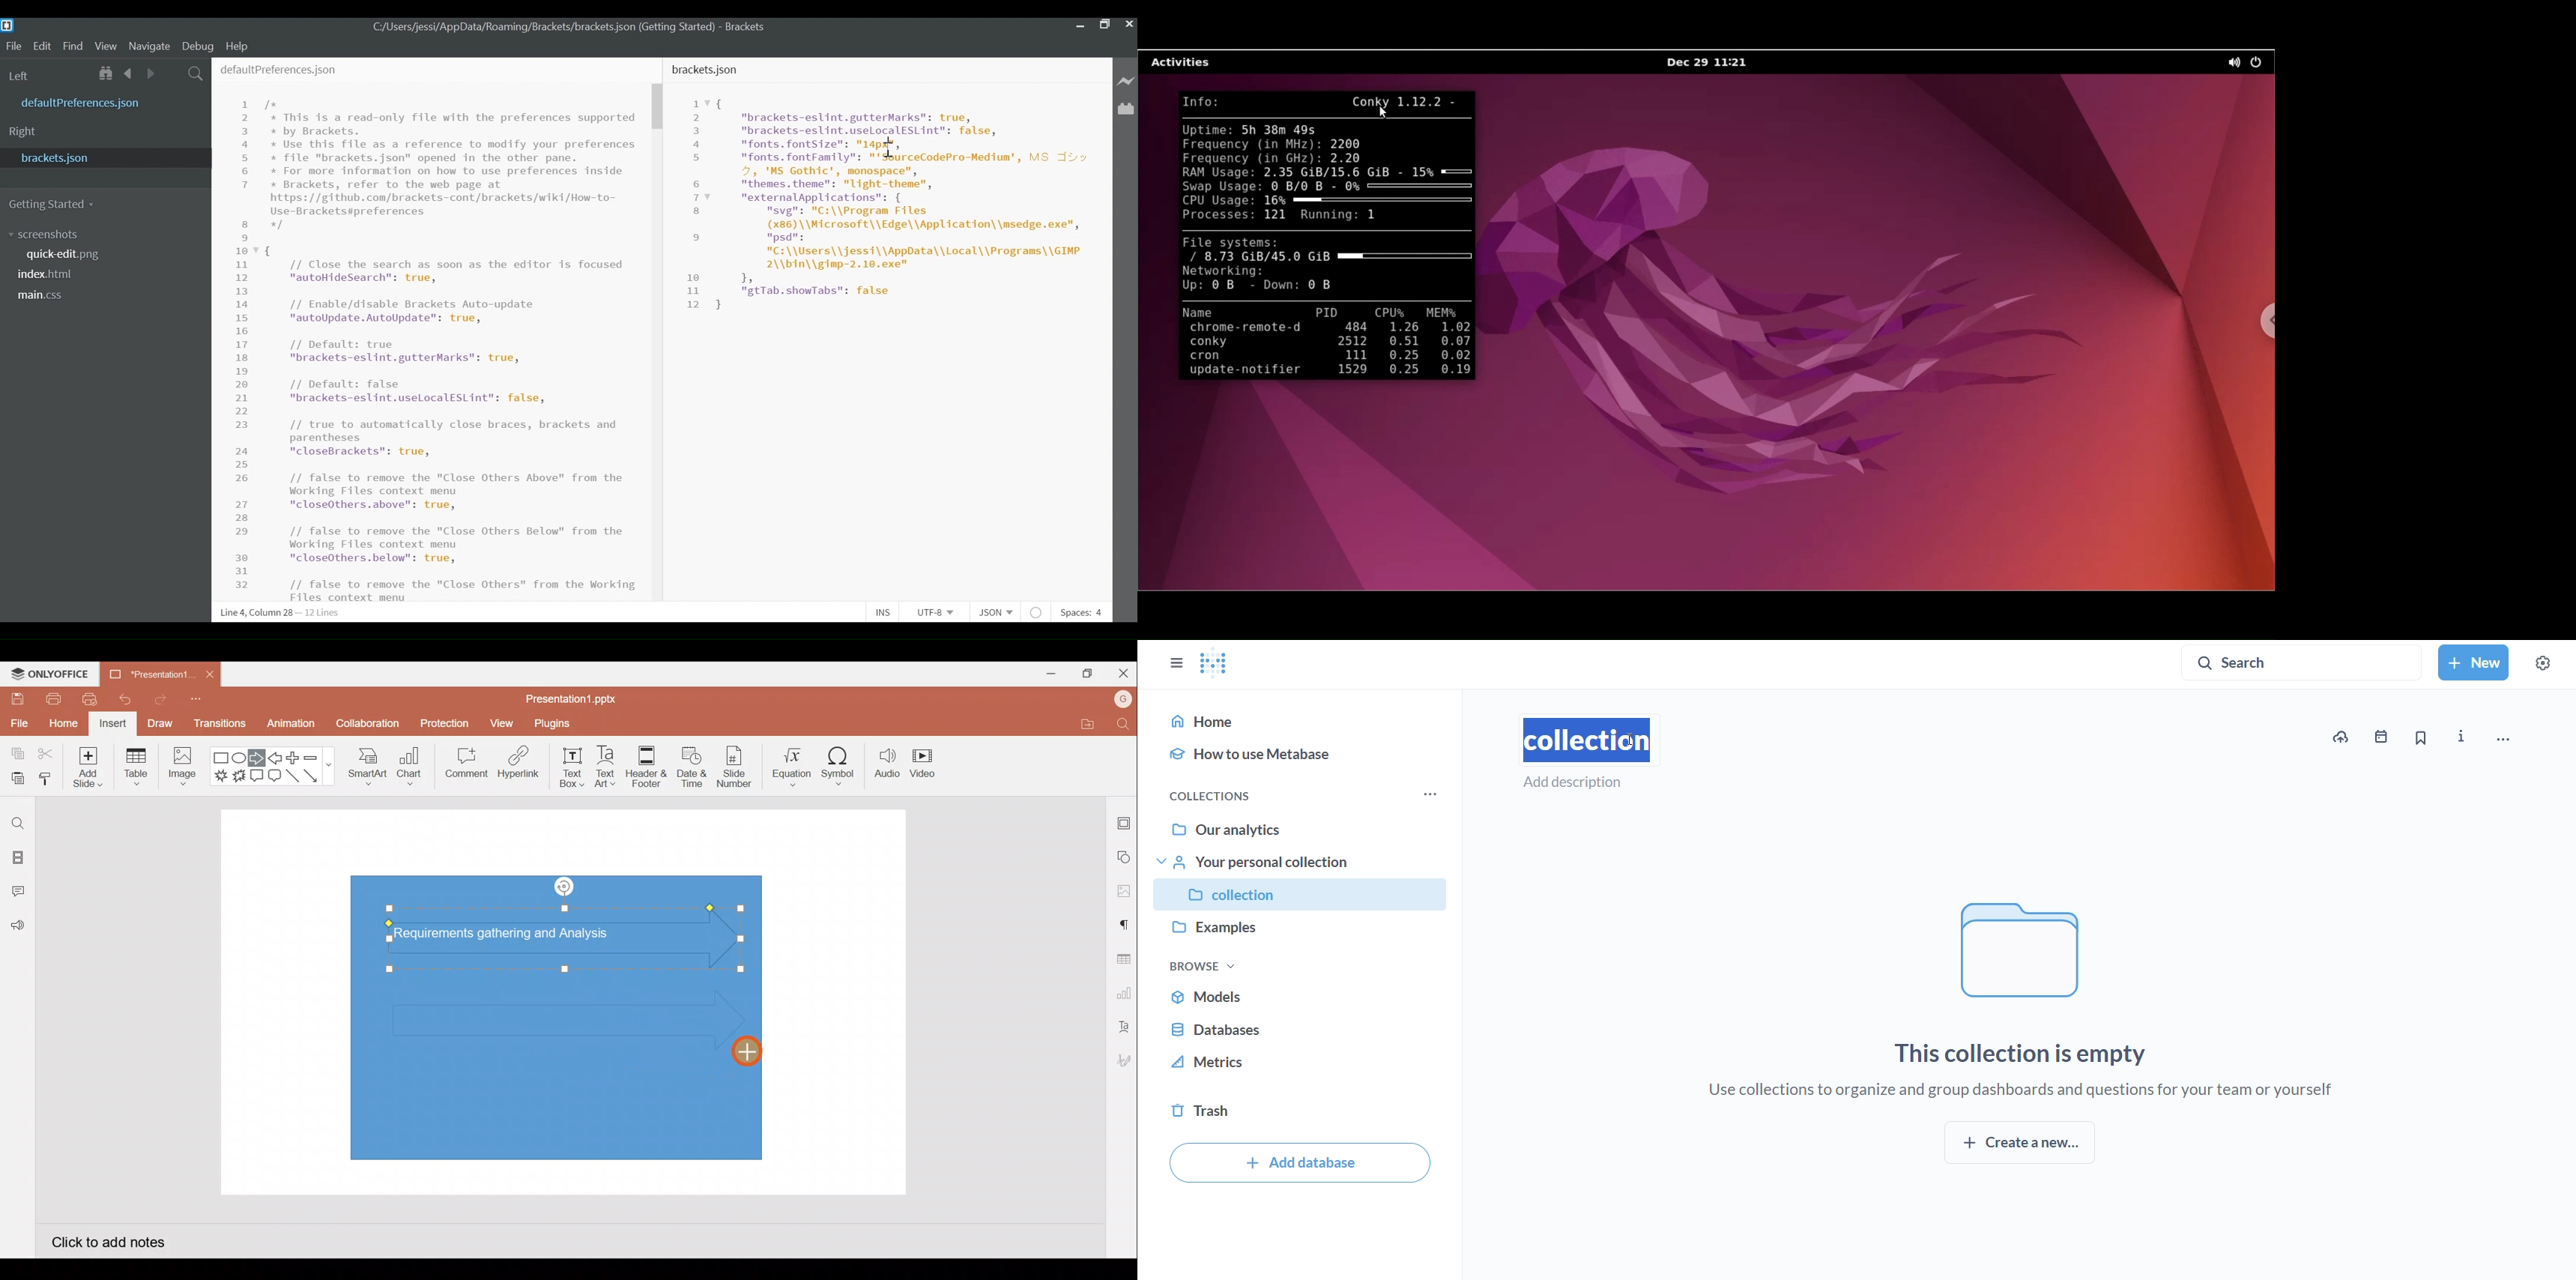 This screenshot has width=2576, height=1288. What do you see at coordinates (1123, 699) in the screenshot?
I see `Account name` at bounding box center [1123, 699].